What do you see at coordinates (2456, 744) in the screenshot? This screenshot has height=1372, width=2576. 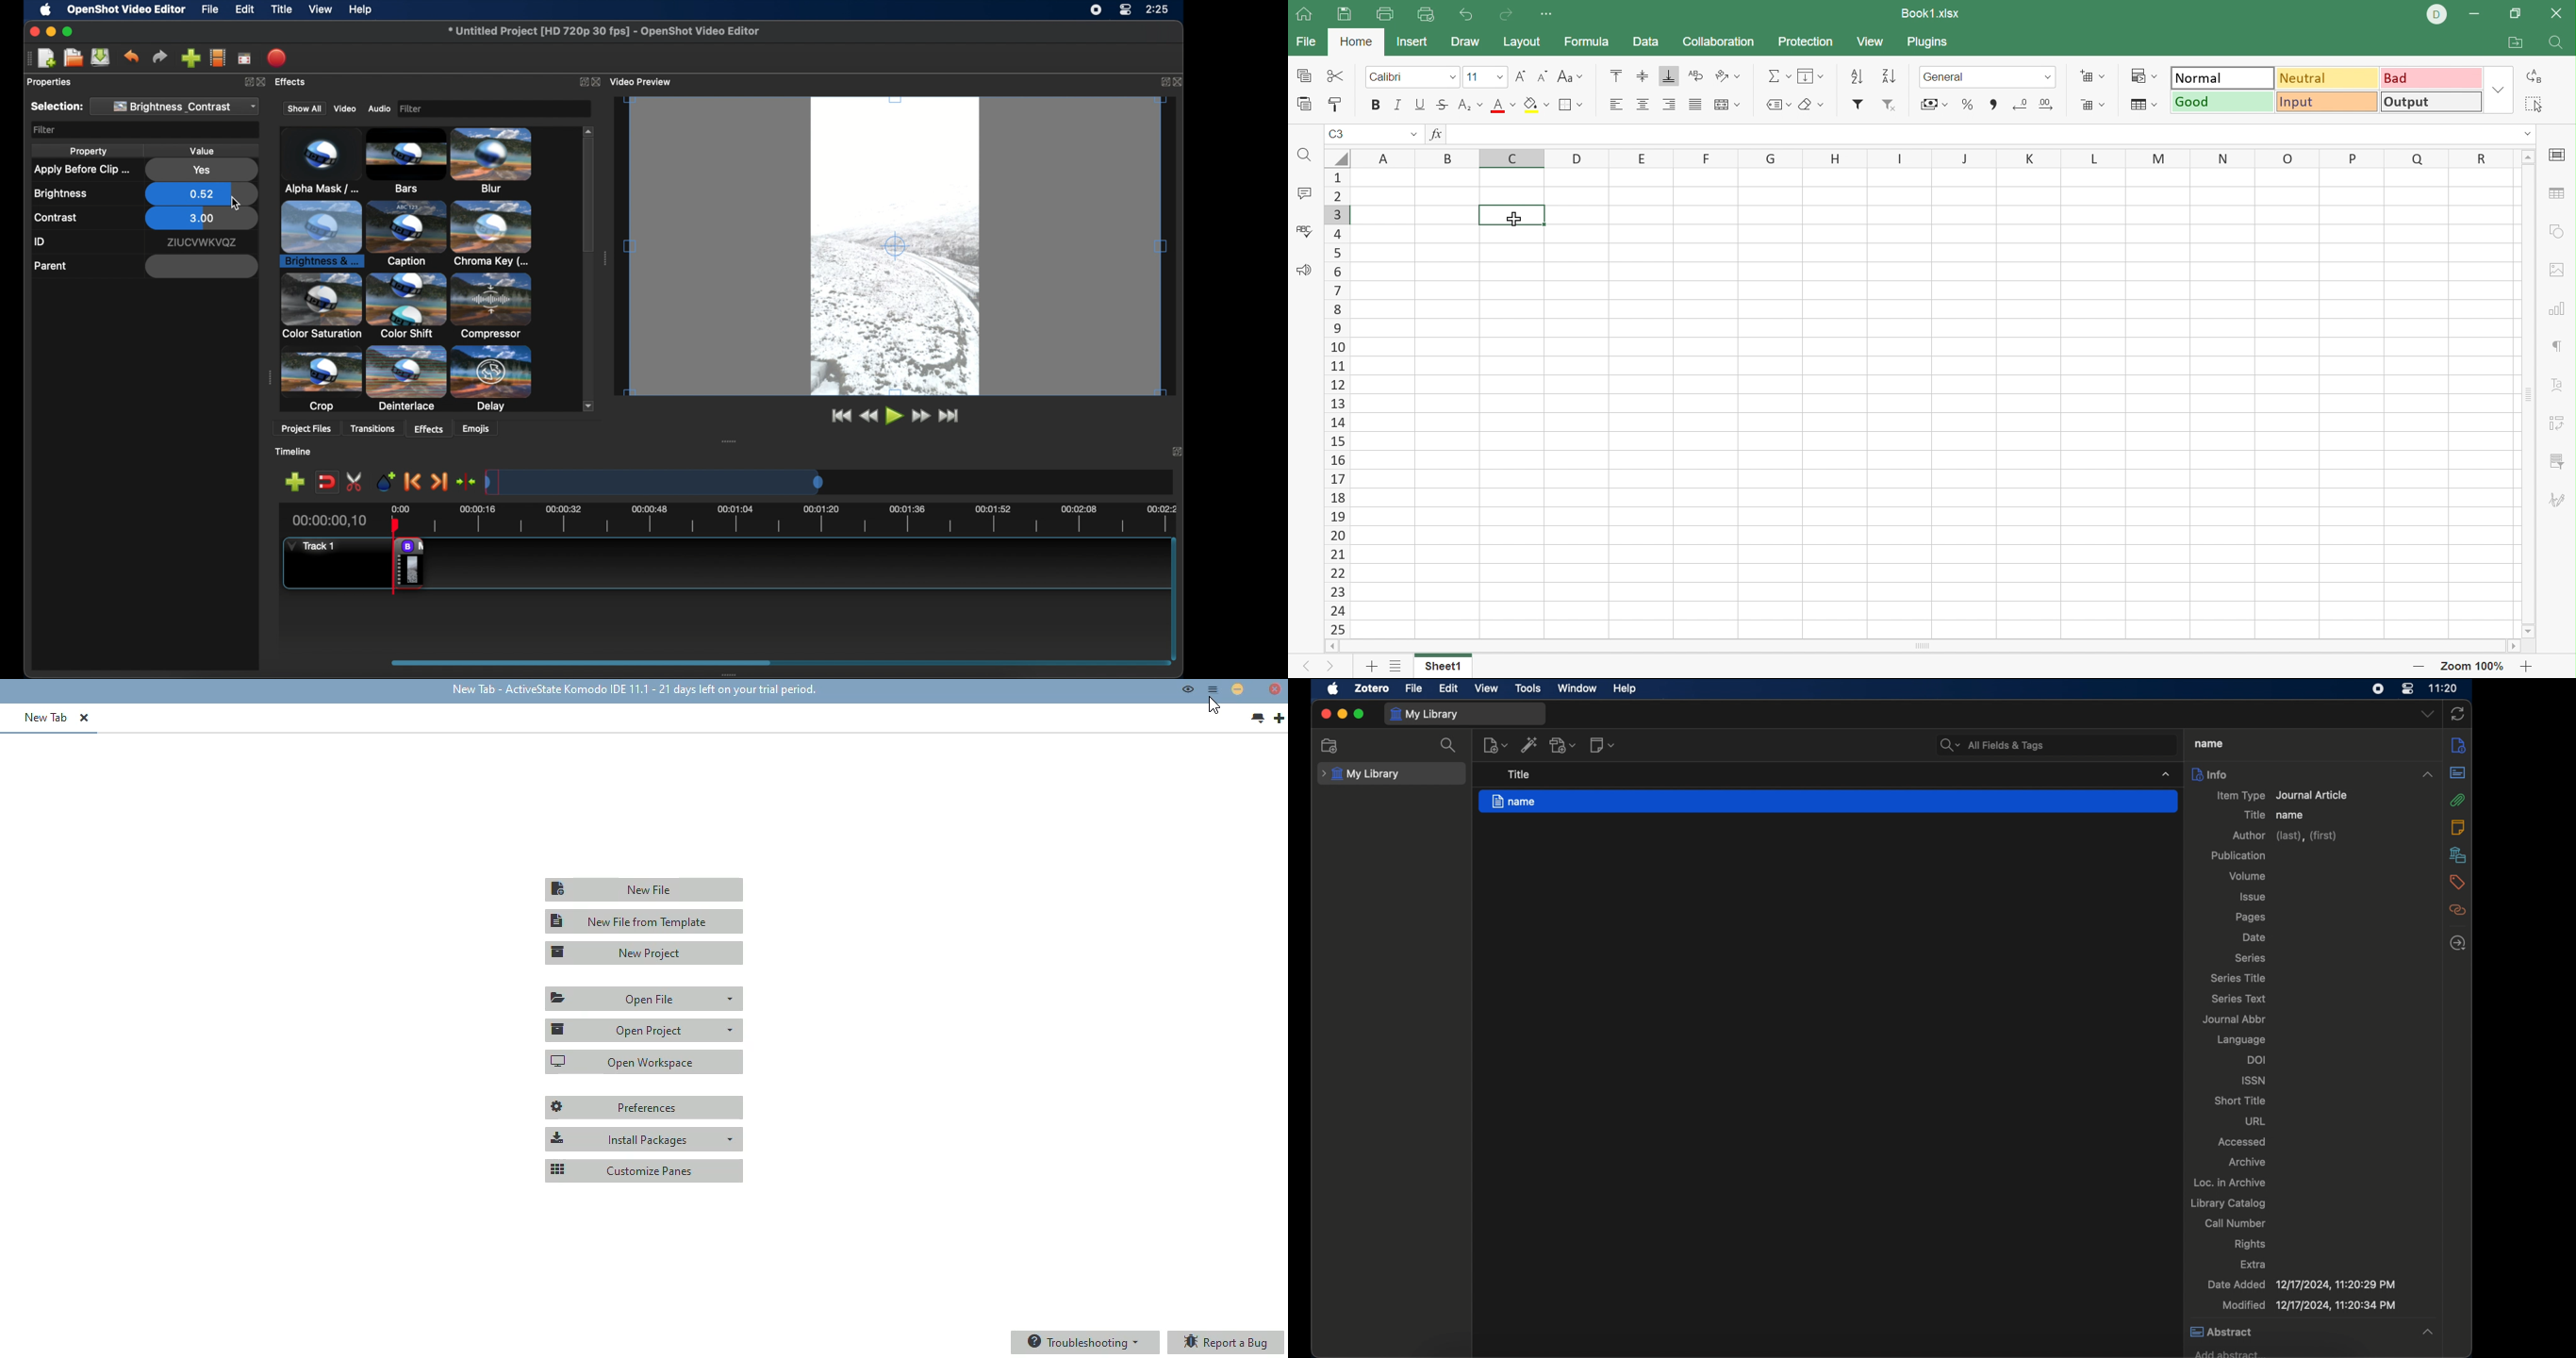 I see `info` at bounding box center [2456, 744].